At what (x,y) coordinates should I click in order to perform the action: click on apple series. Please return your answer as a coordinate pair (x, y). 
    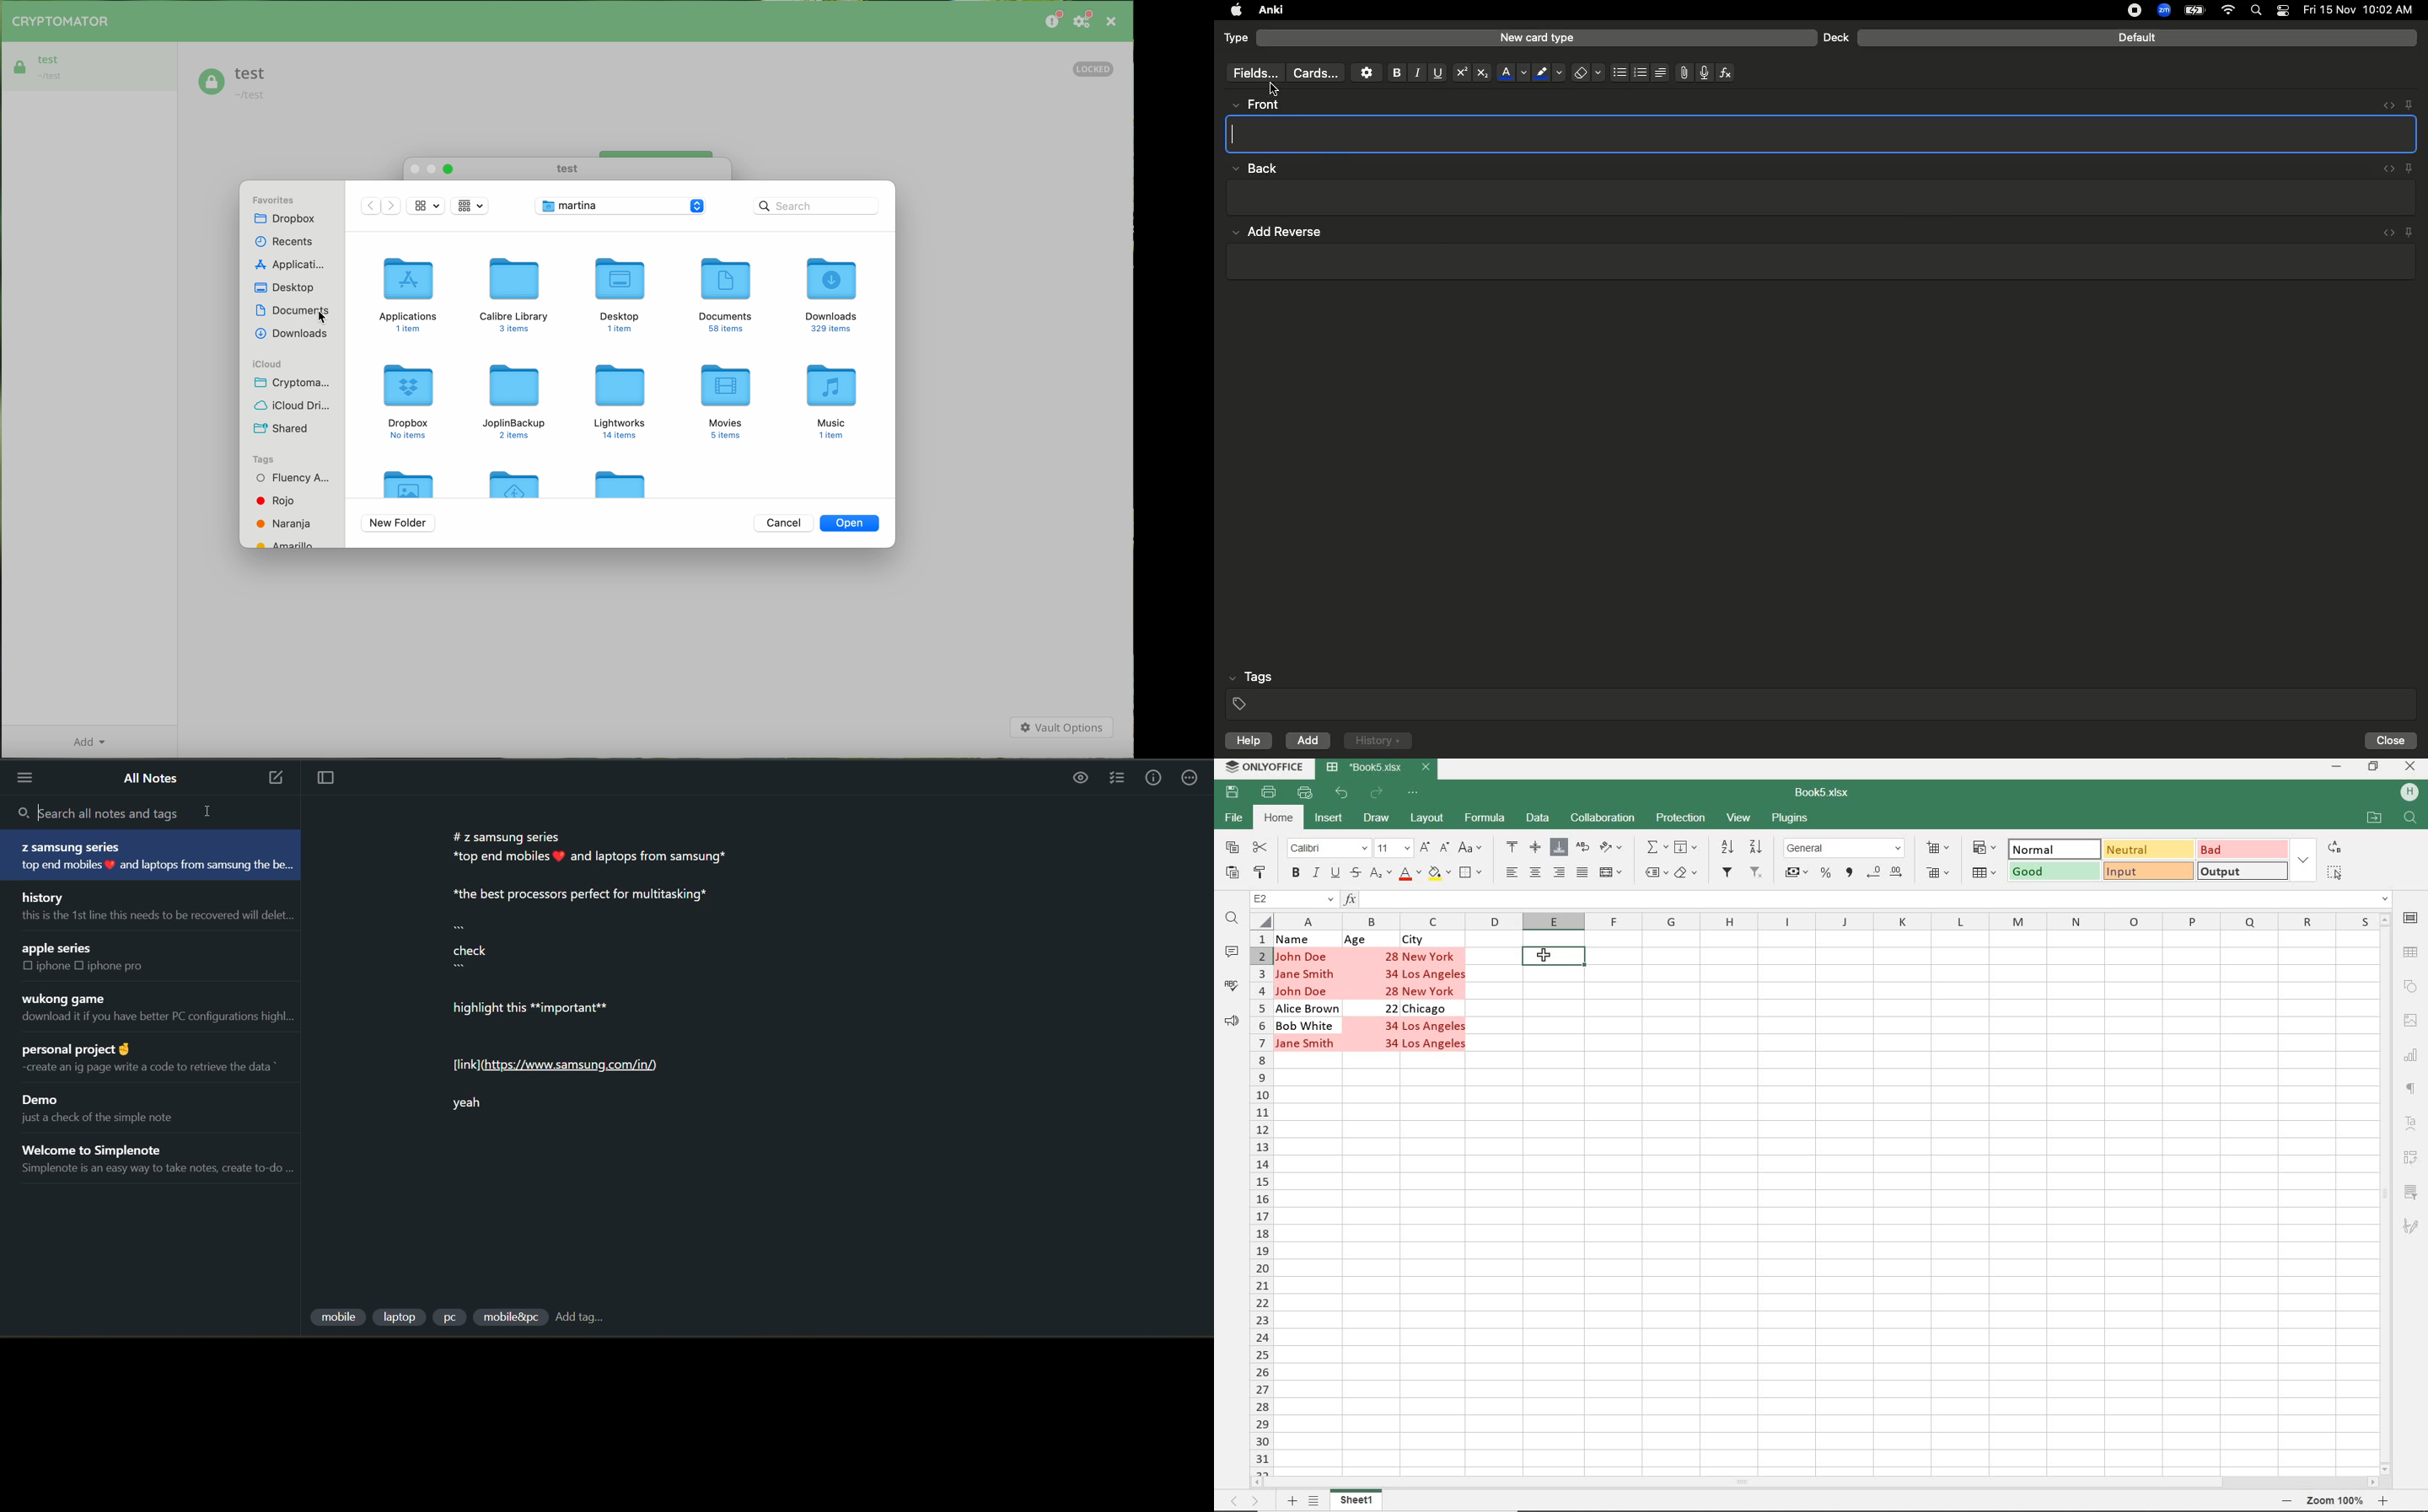
    Looking at the image, I should click on (59, 948).